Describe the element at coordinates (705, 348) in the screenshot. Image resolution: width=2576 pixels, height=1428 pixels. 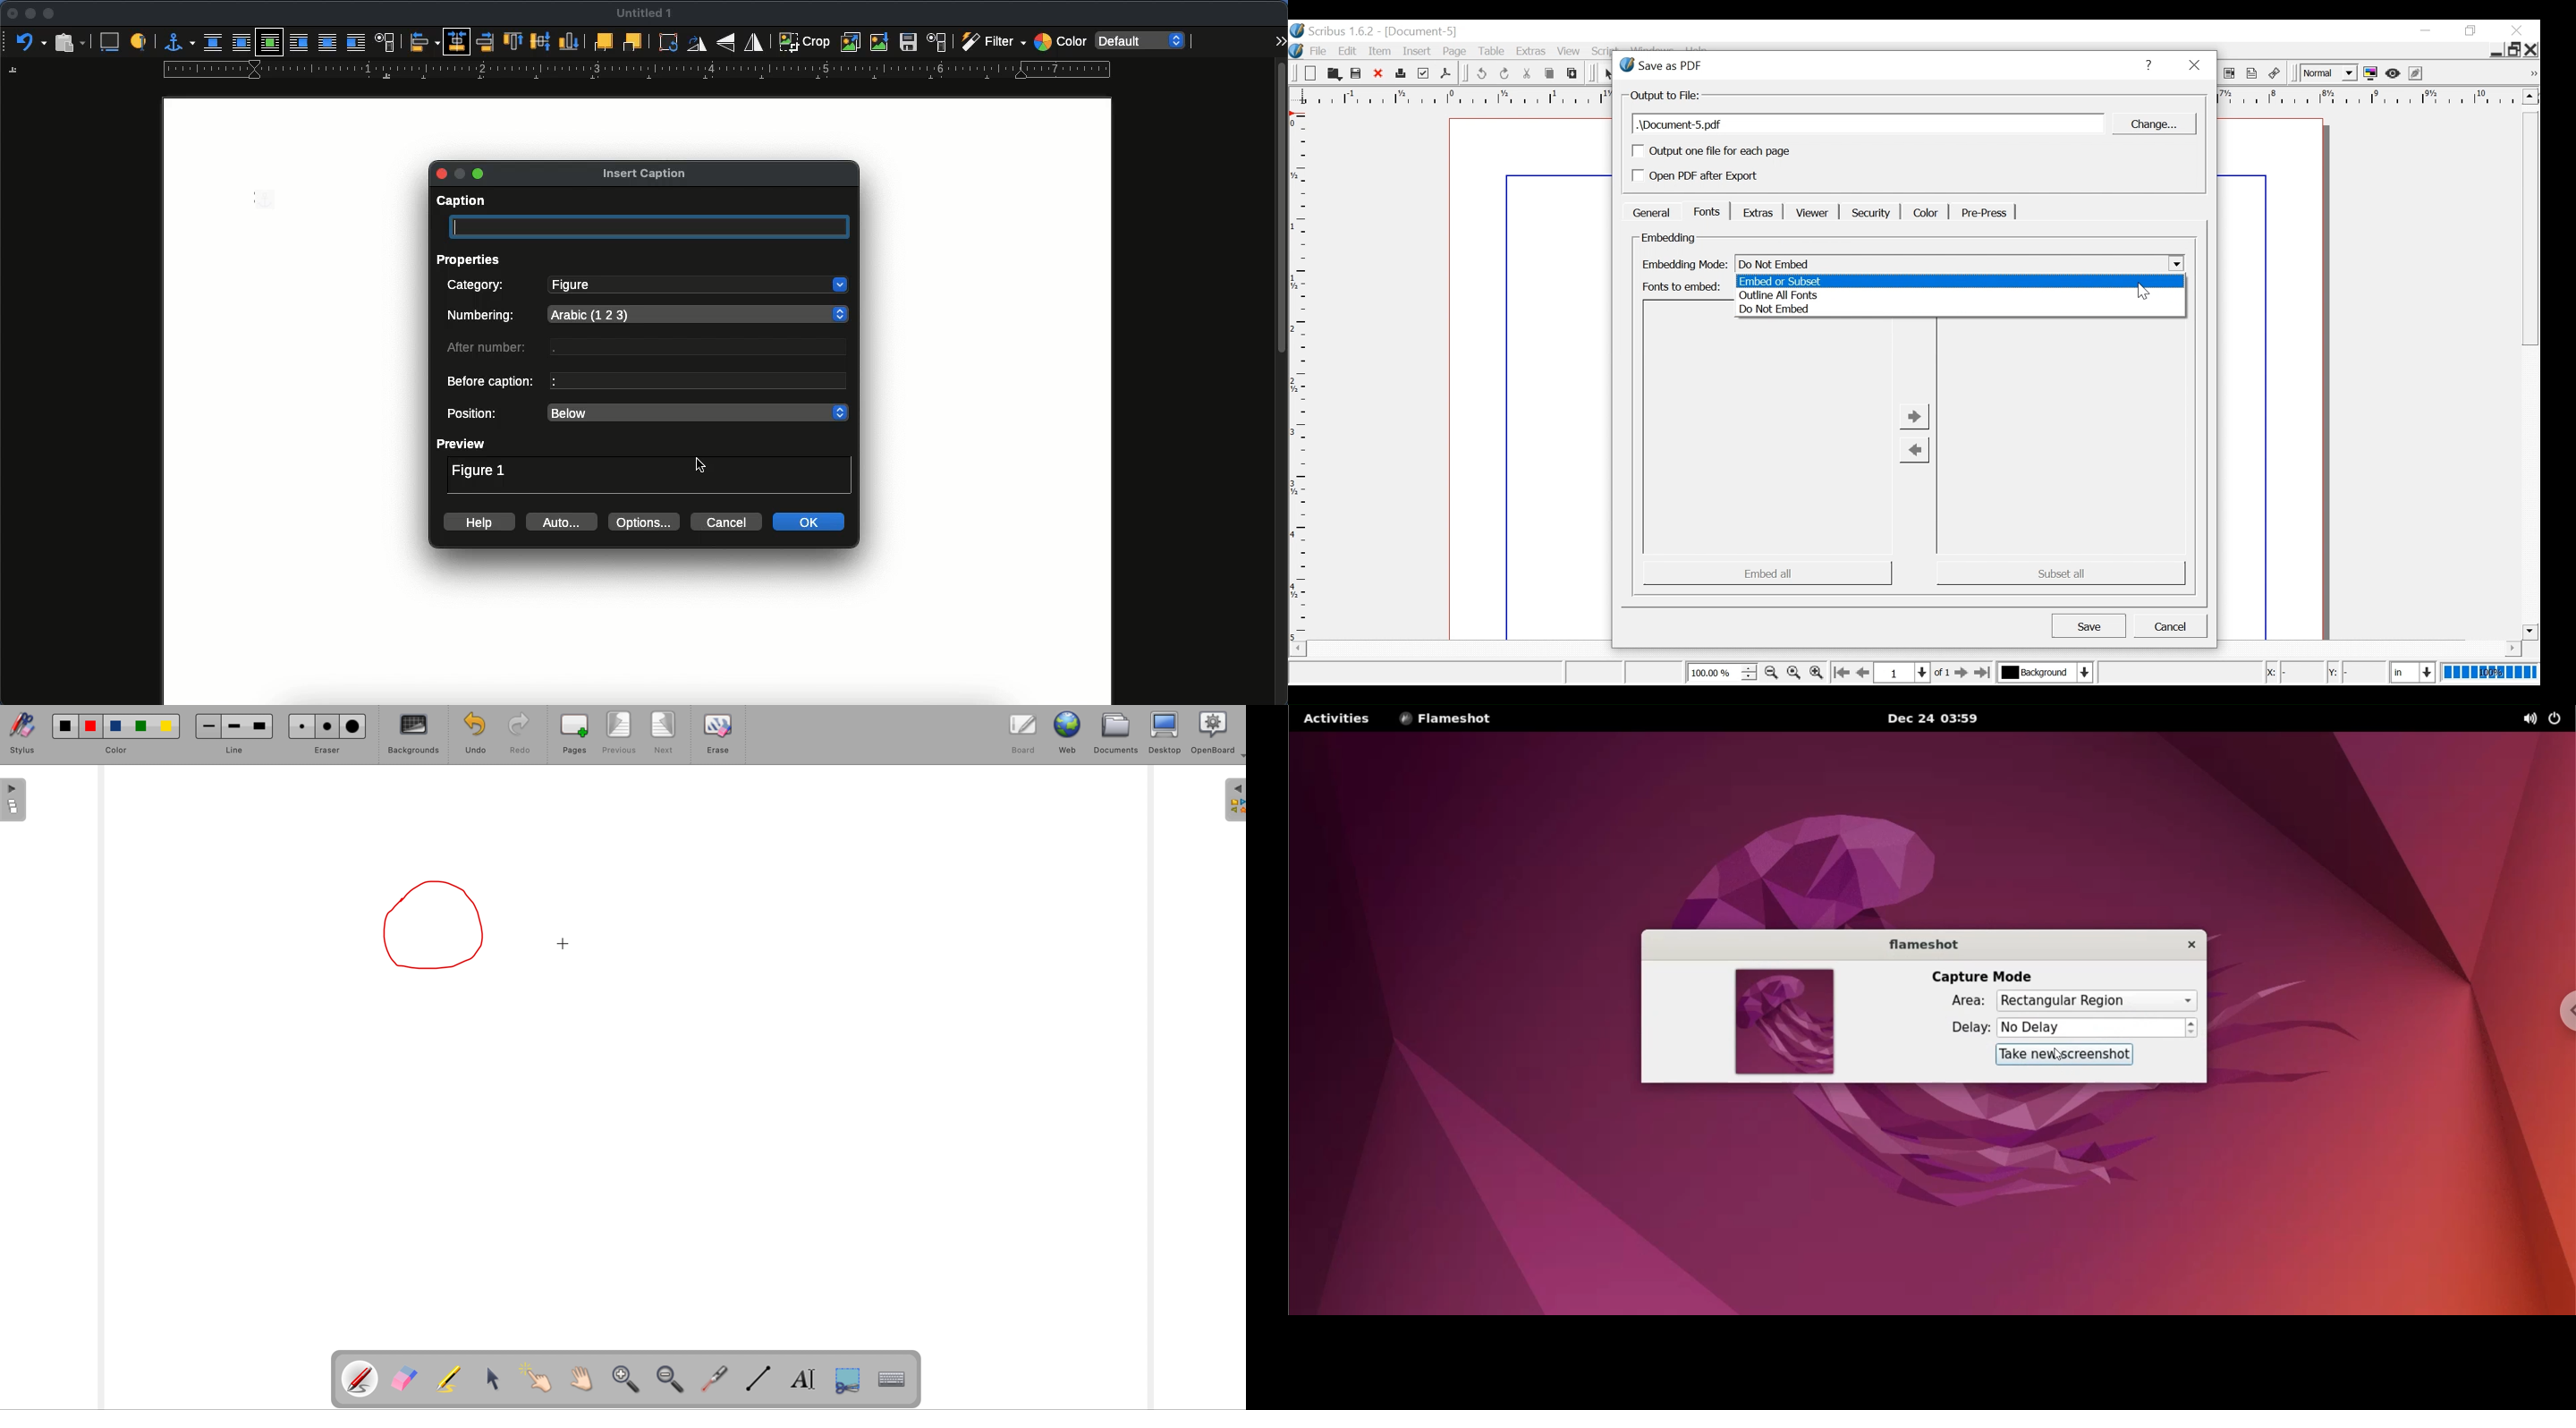
I see `text` at that location.